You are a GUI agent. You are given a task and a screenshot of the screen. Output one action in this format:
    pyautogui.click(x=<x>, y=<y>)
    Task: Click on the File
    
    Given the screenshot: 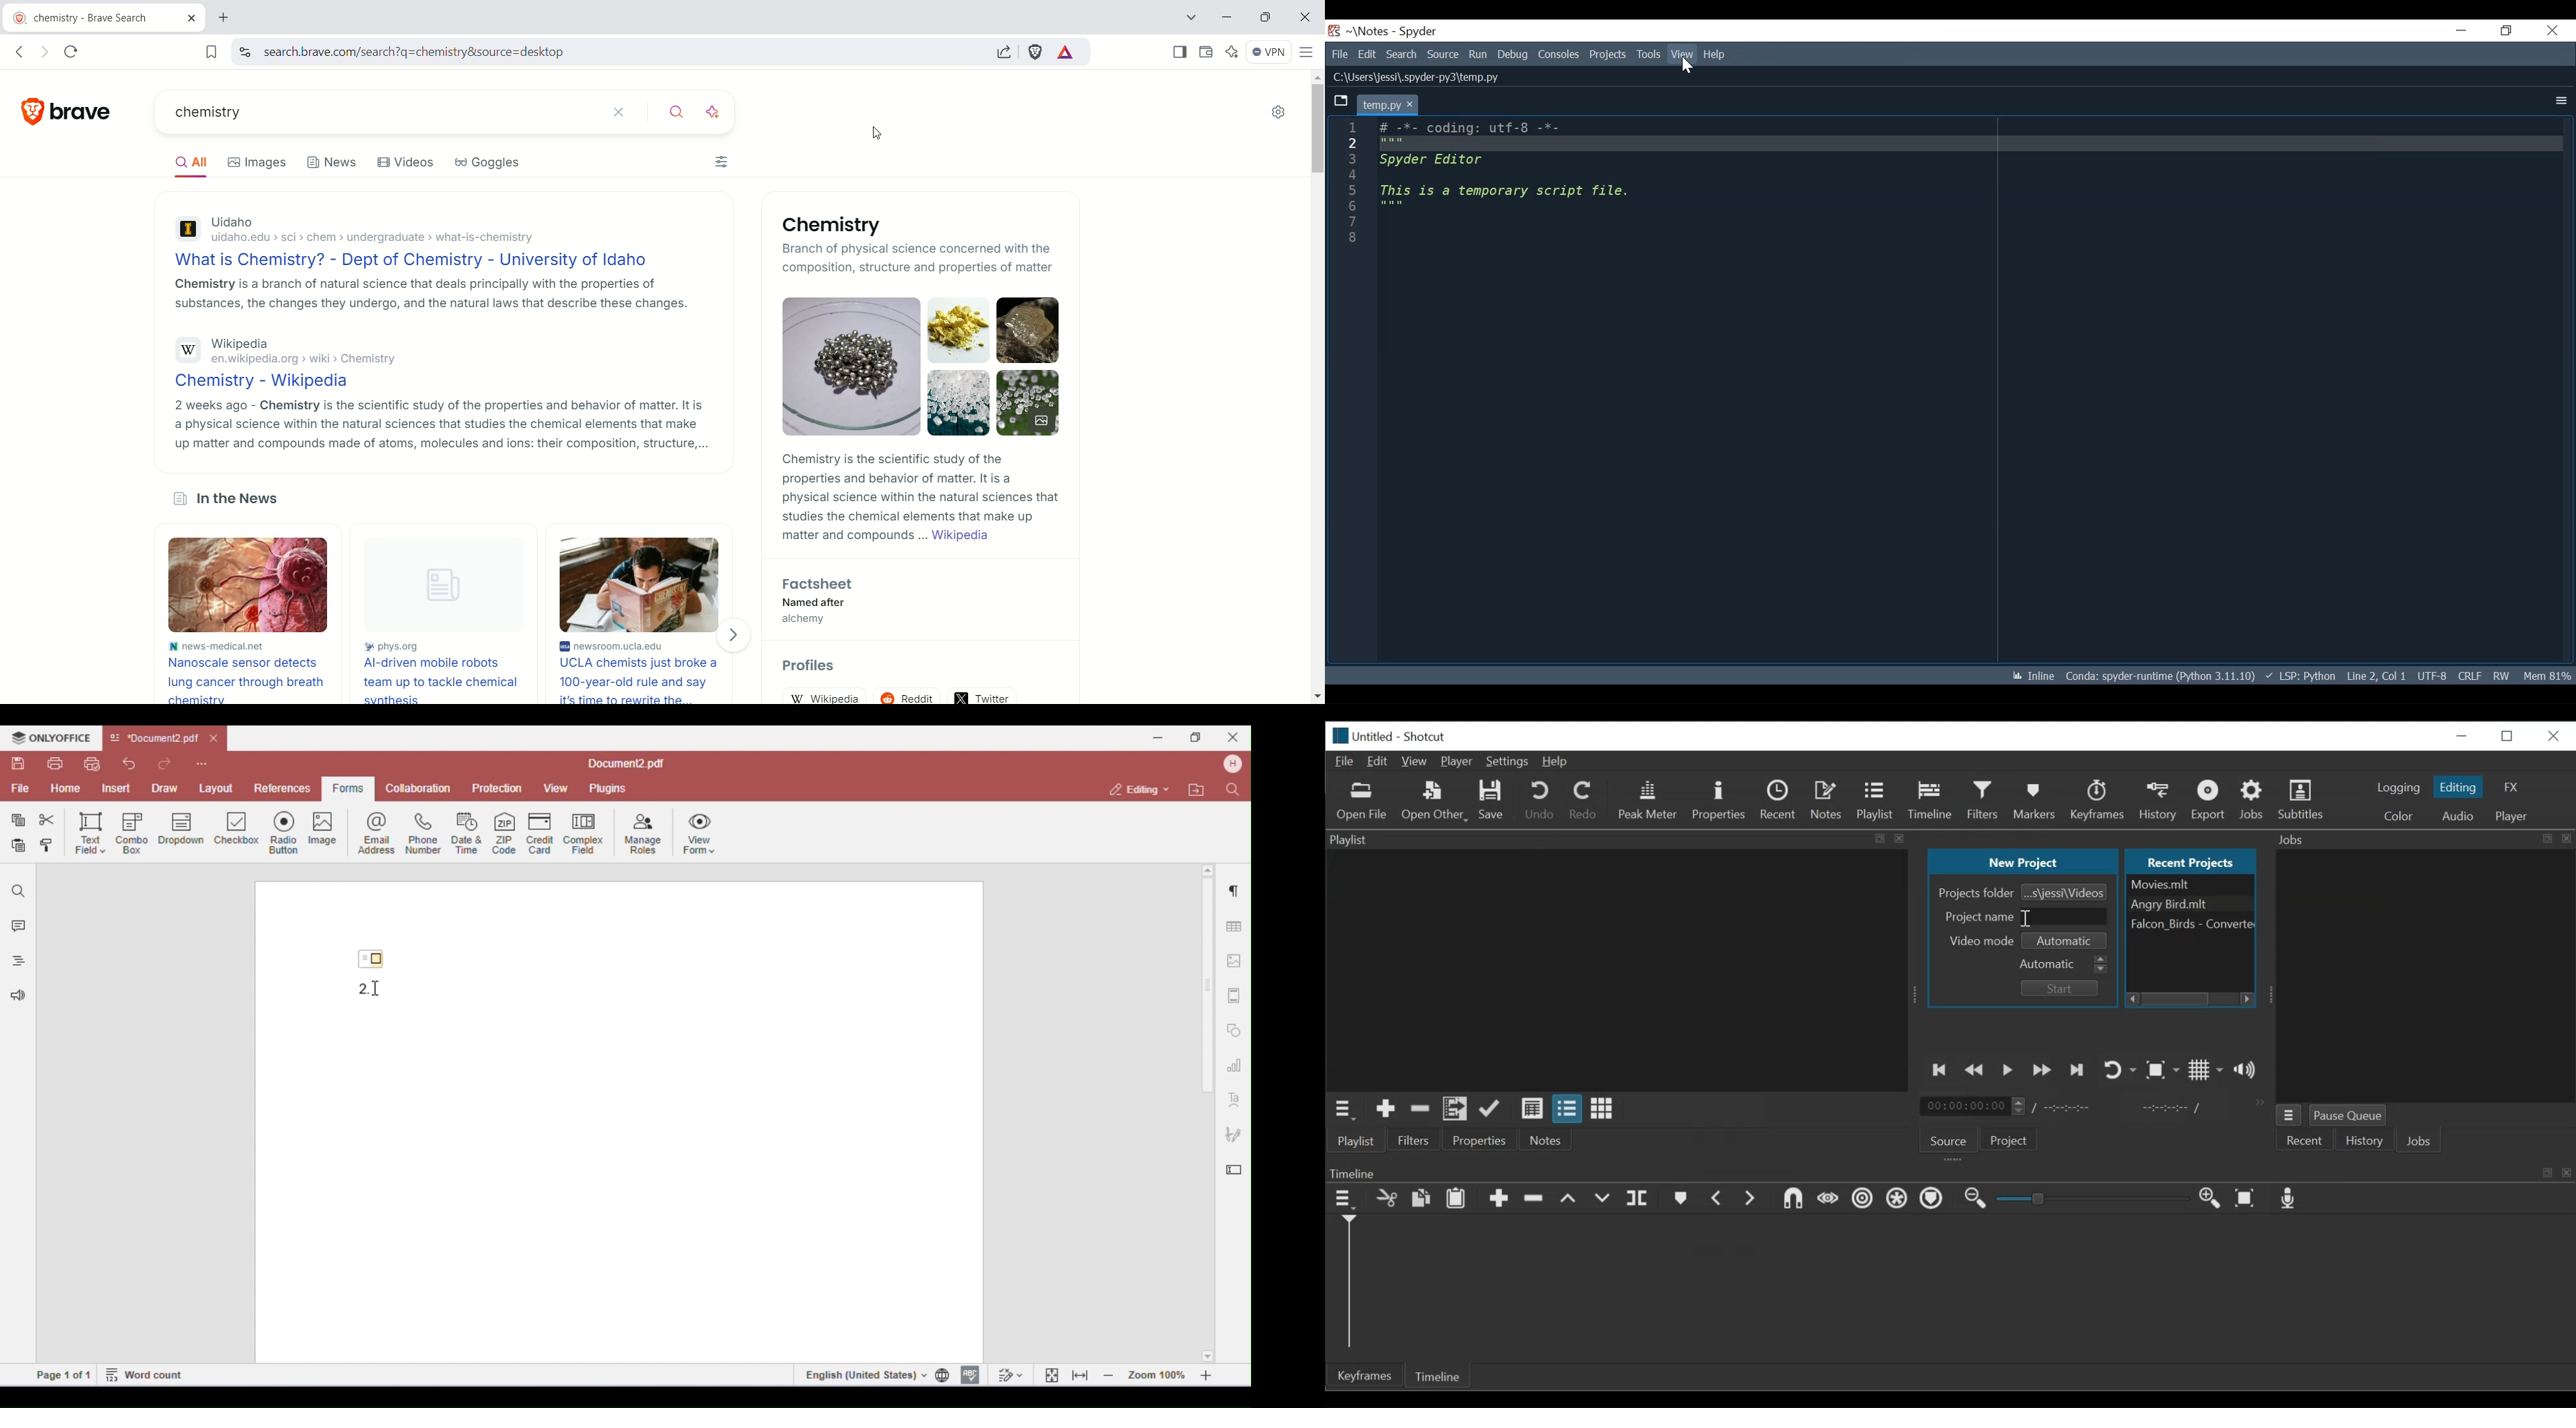 What is the action you would take?
    pyautogui.click(x=1345, y=763)
    